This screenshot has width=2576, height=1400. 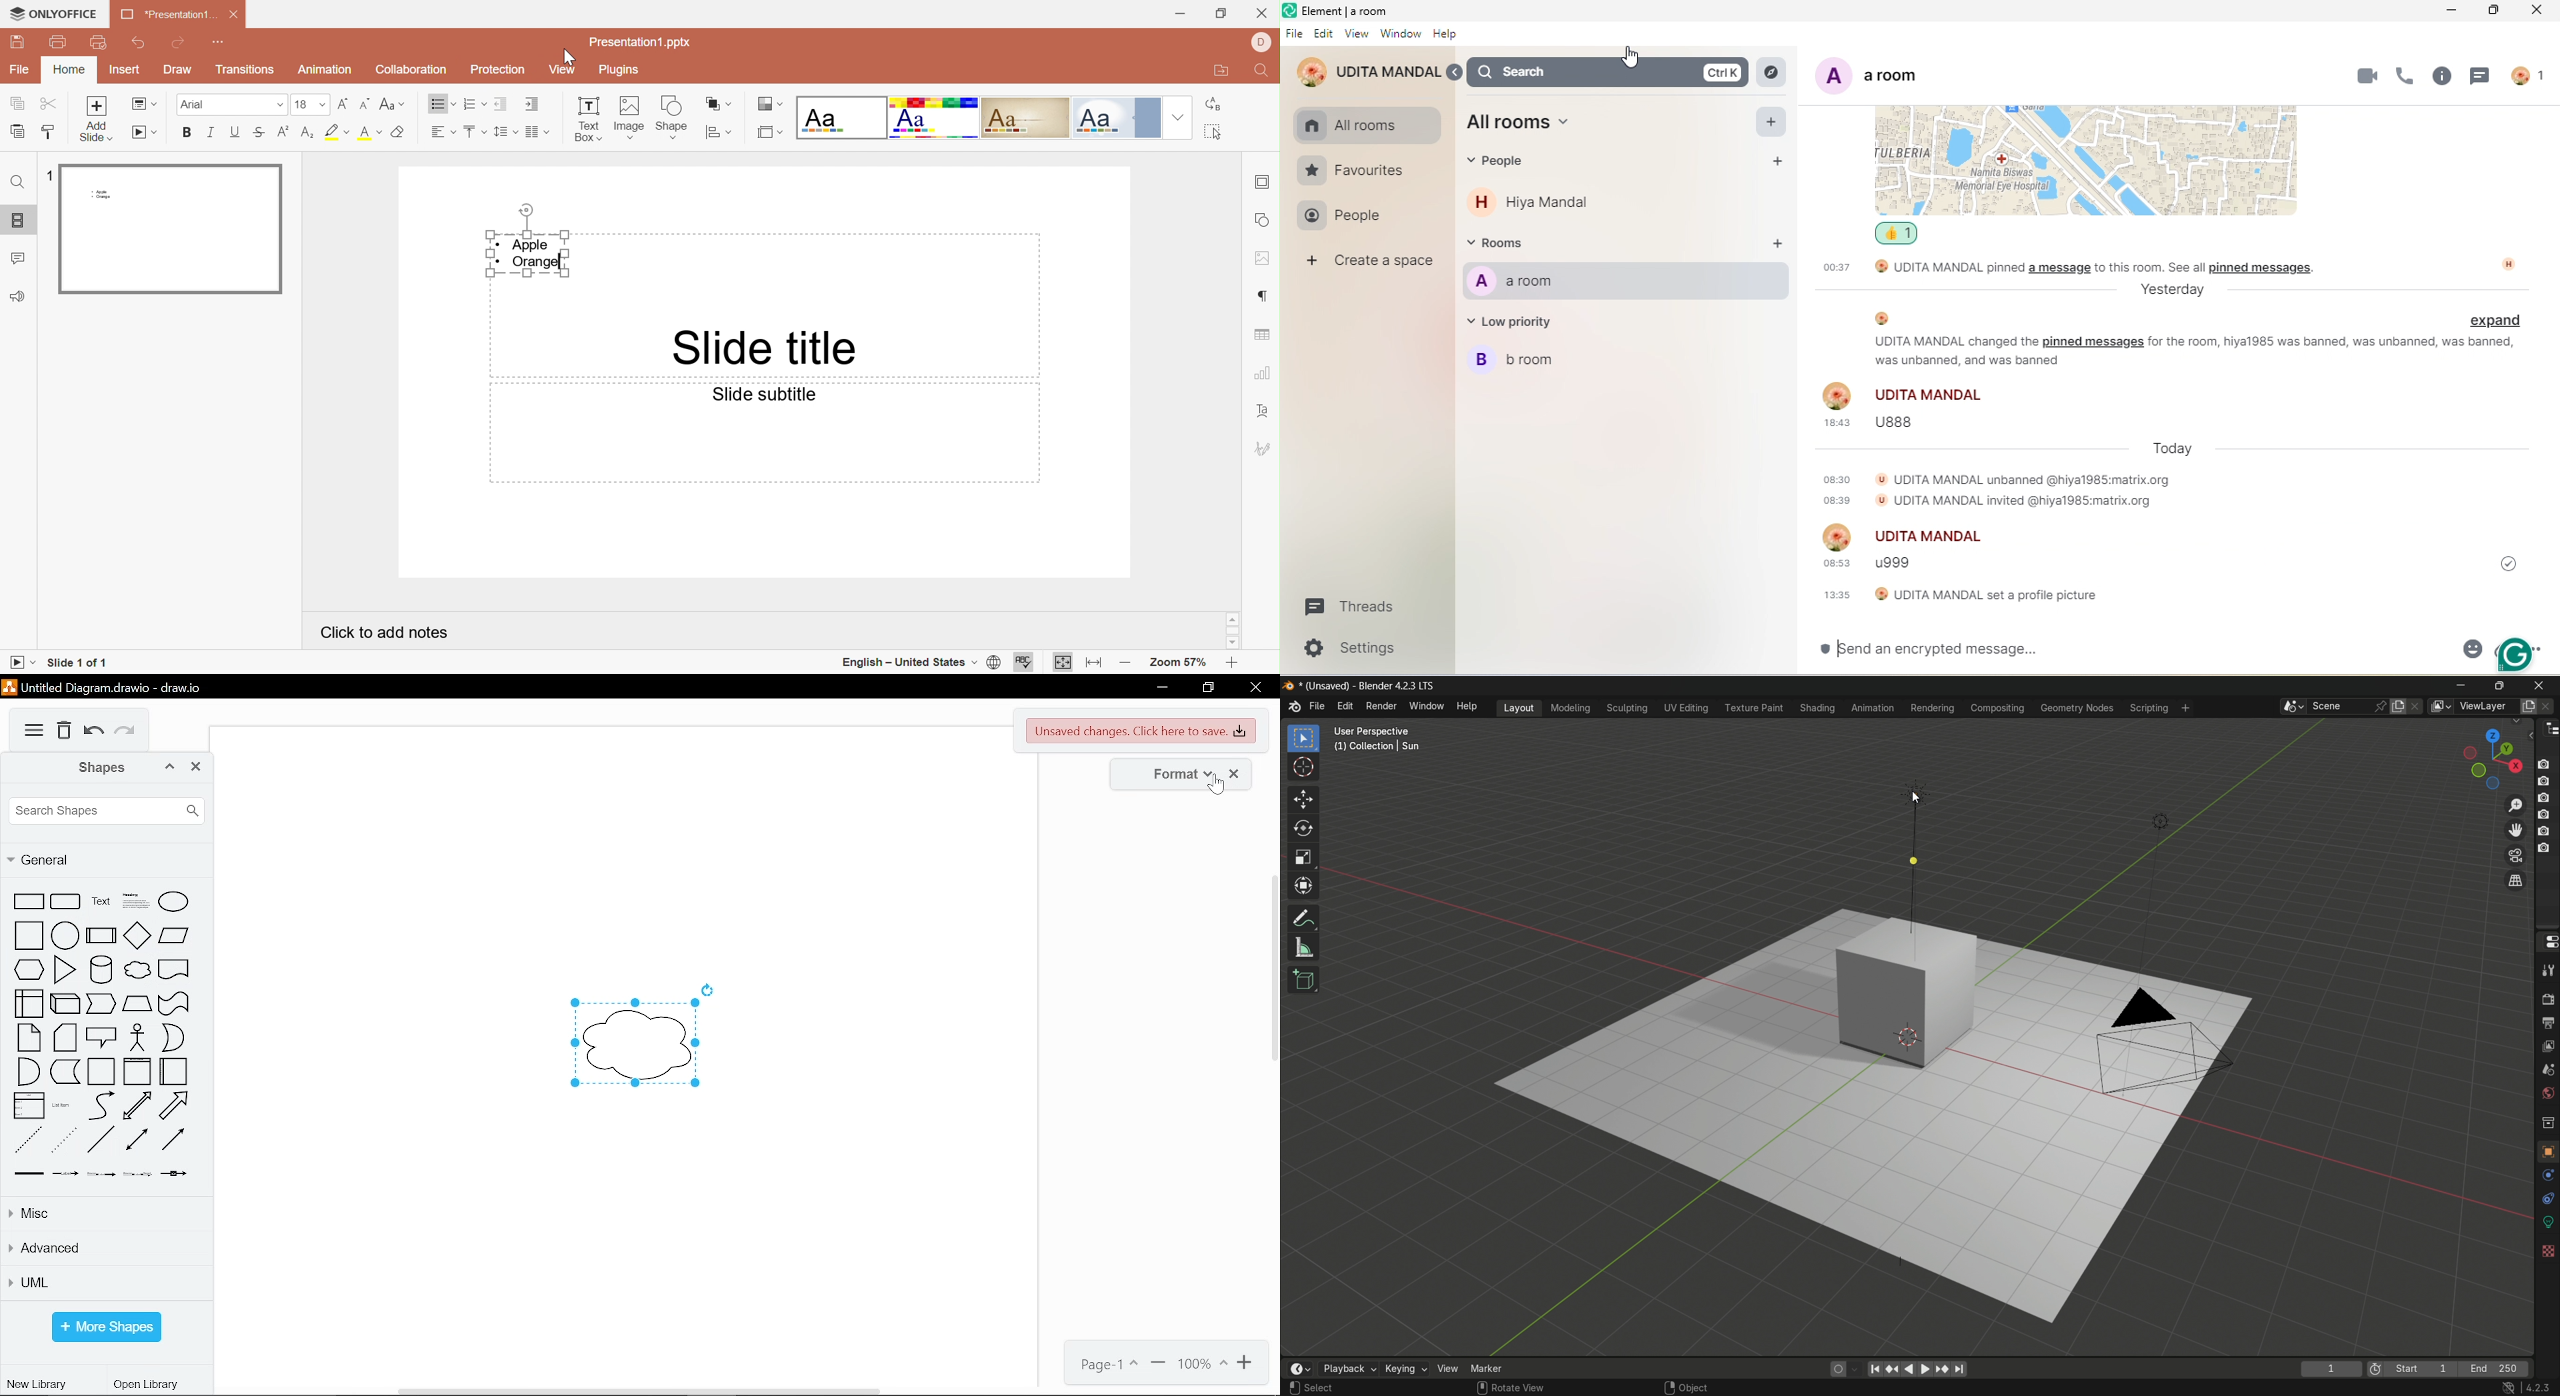 What do you see at coordinates (772, 133) in the screenshot?
I see `Select slide size` at bounding box center [772, 133].